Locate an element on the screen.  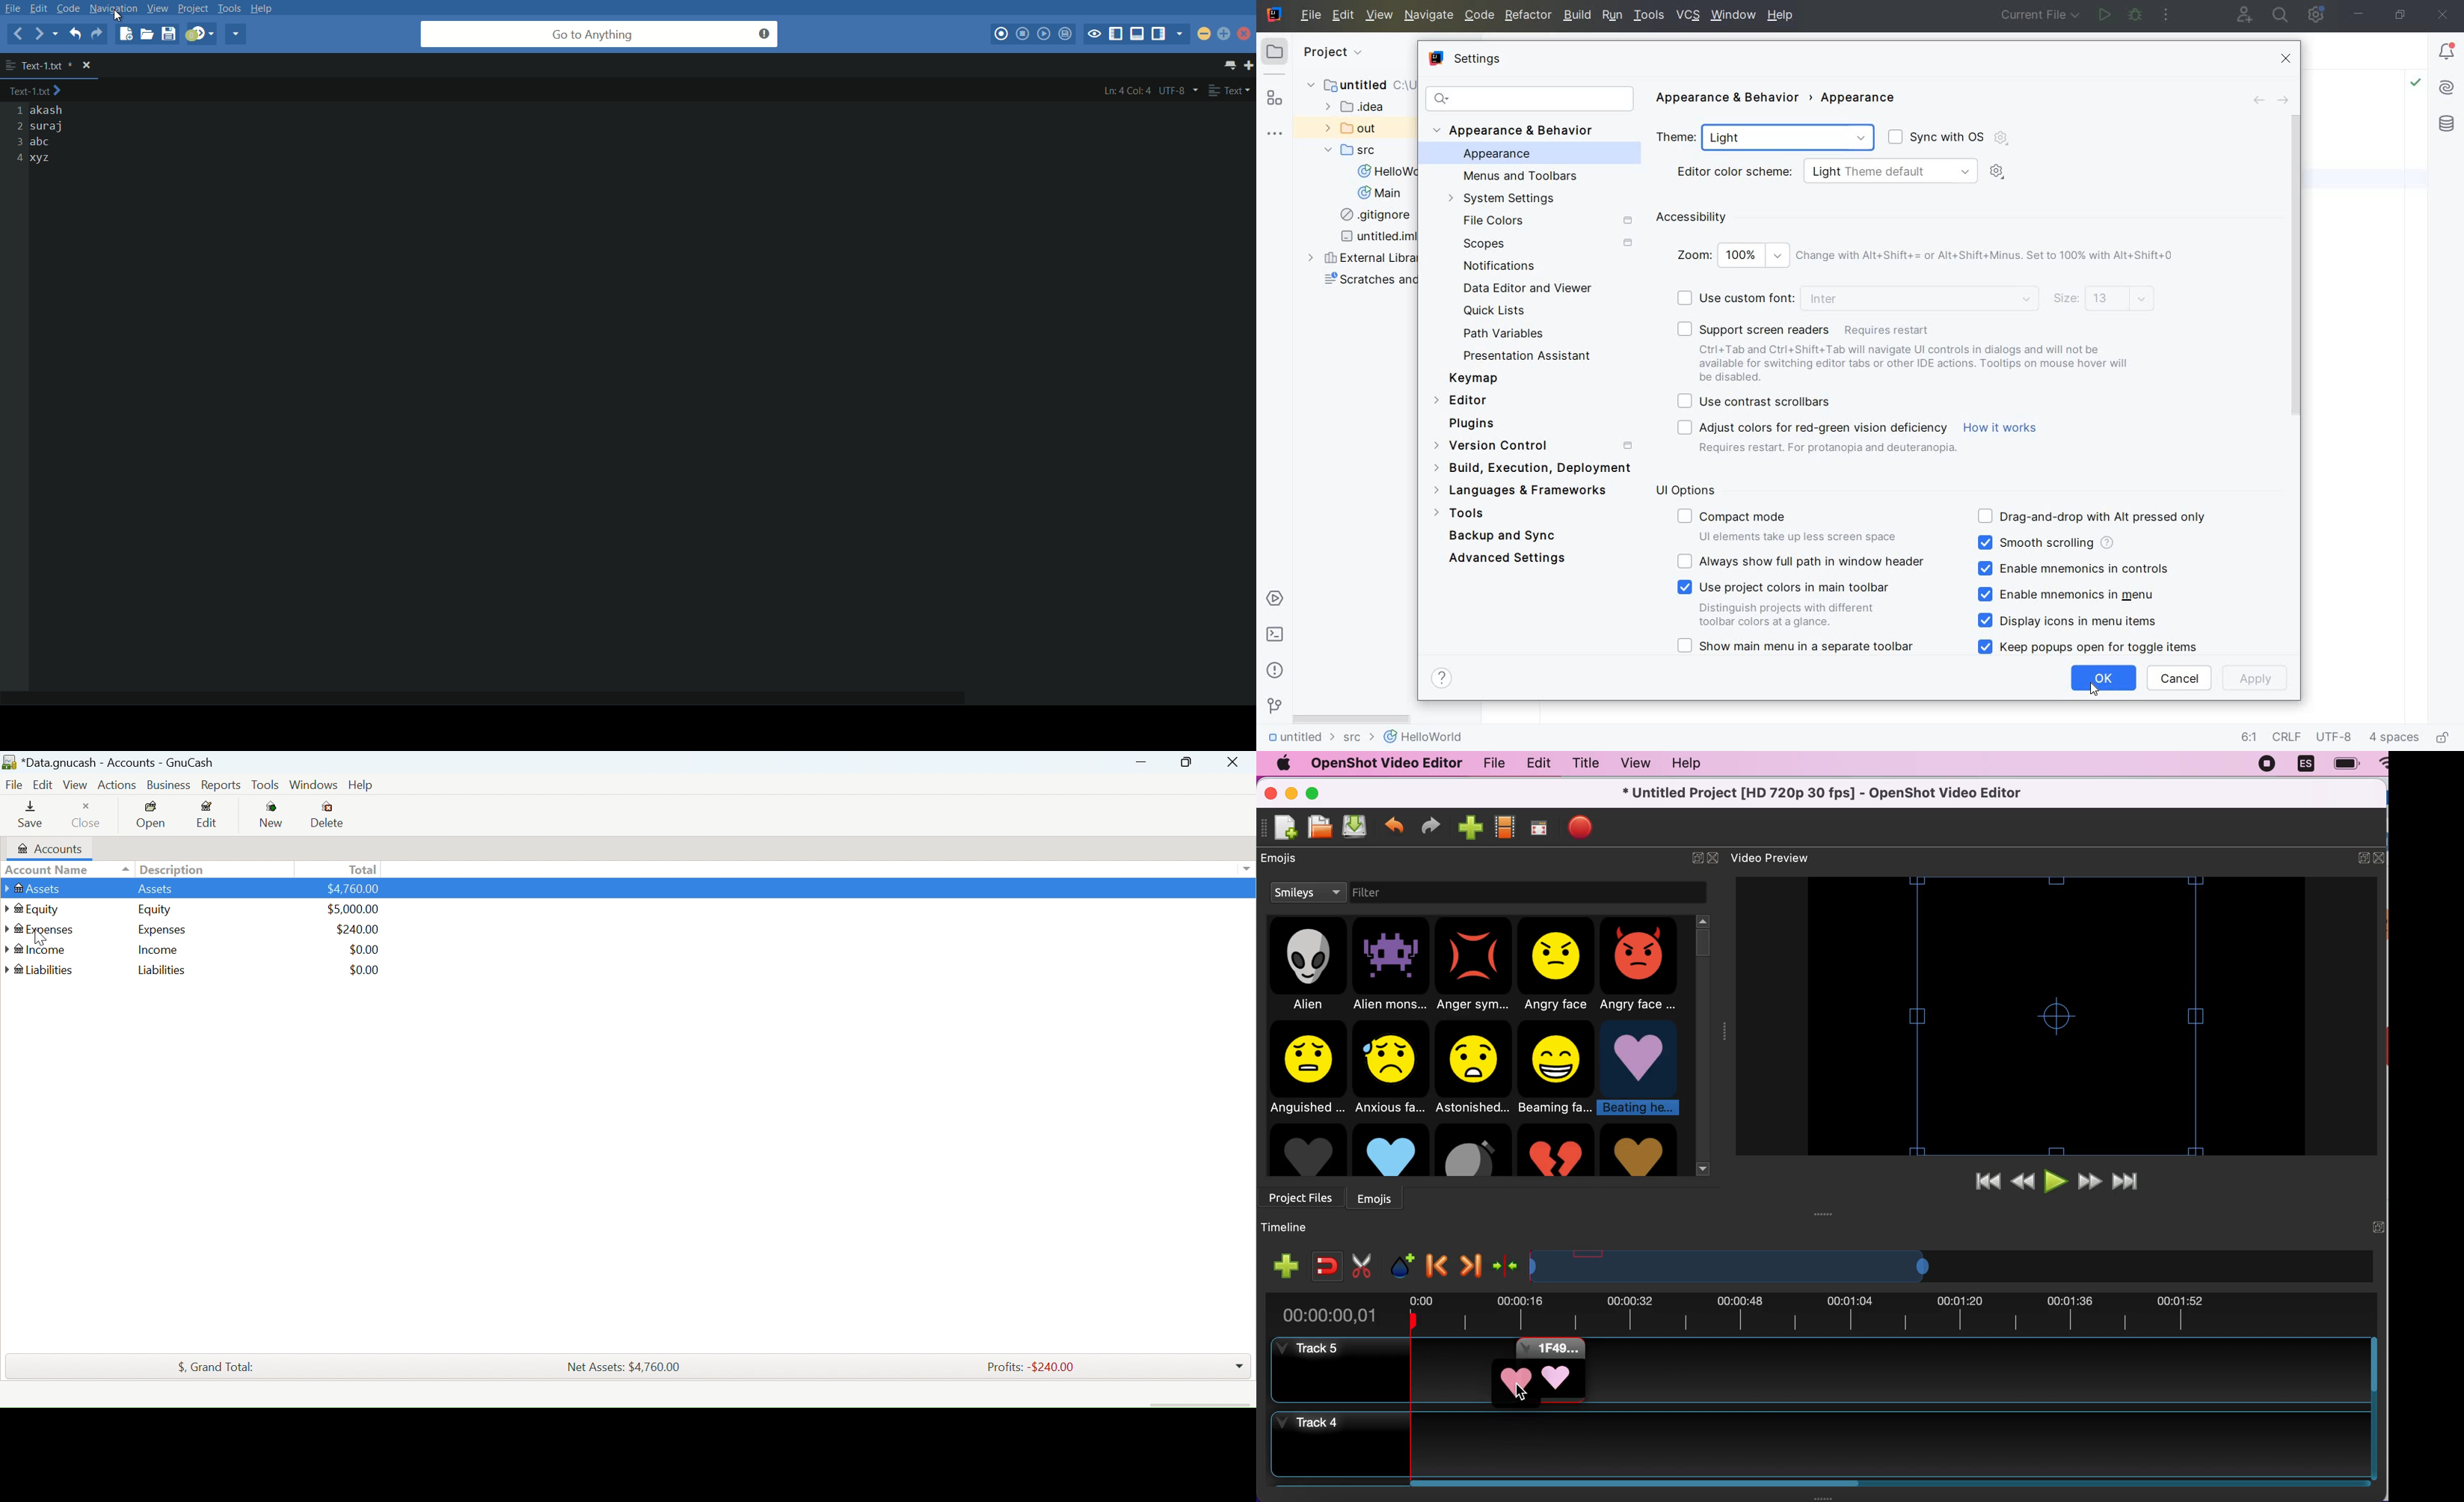
text is located at coordinates (1230, 91).